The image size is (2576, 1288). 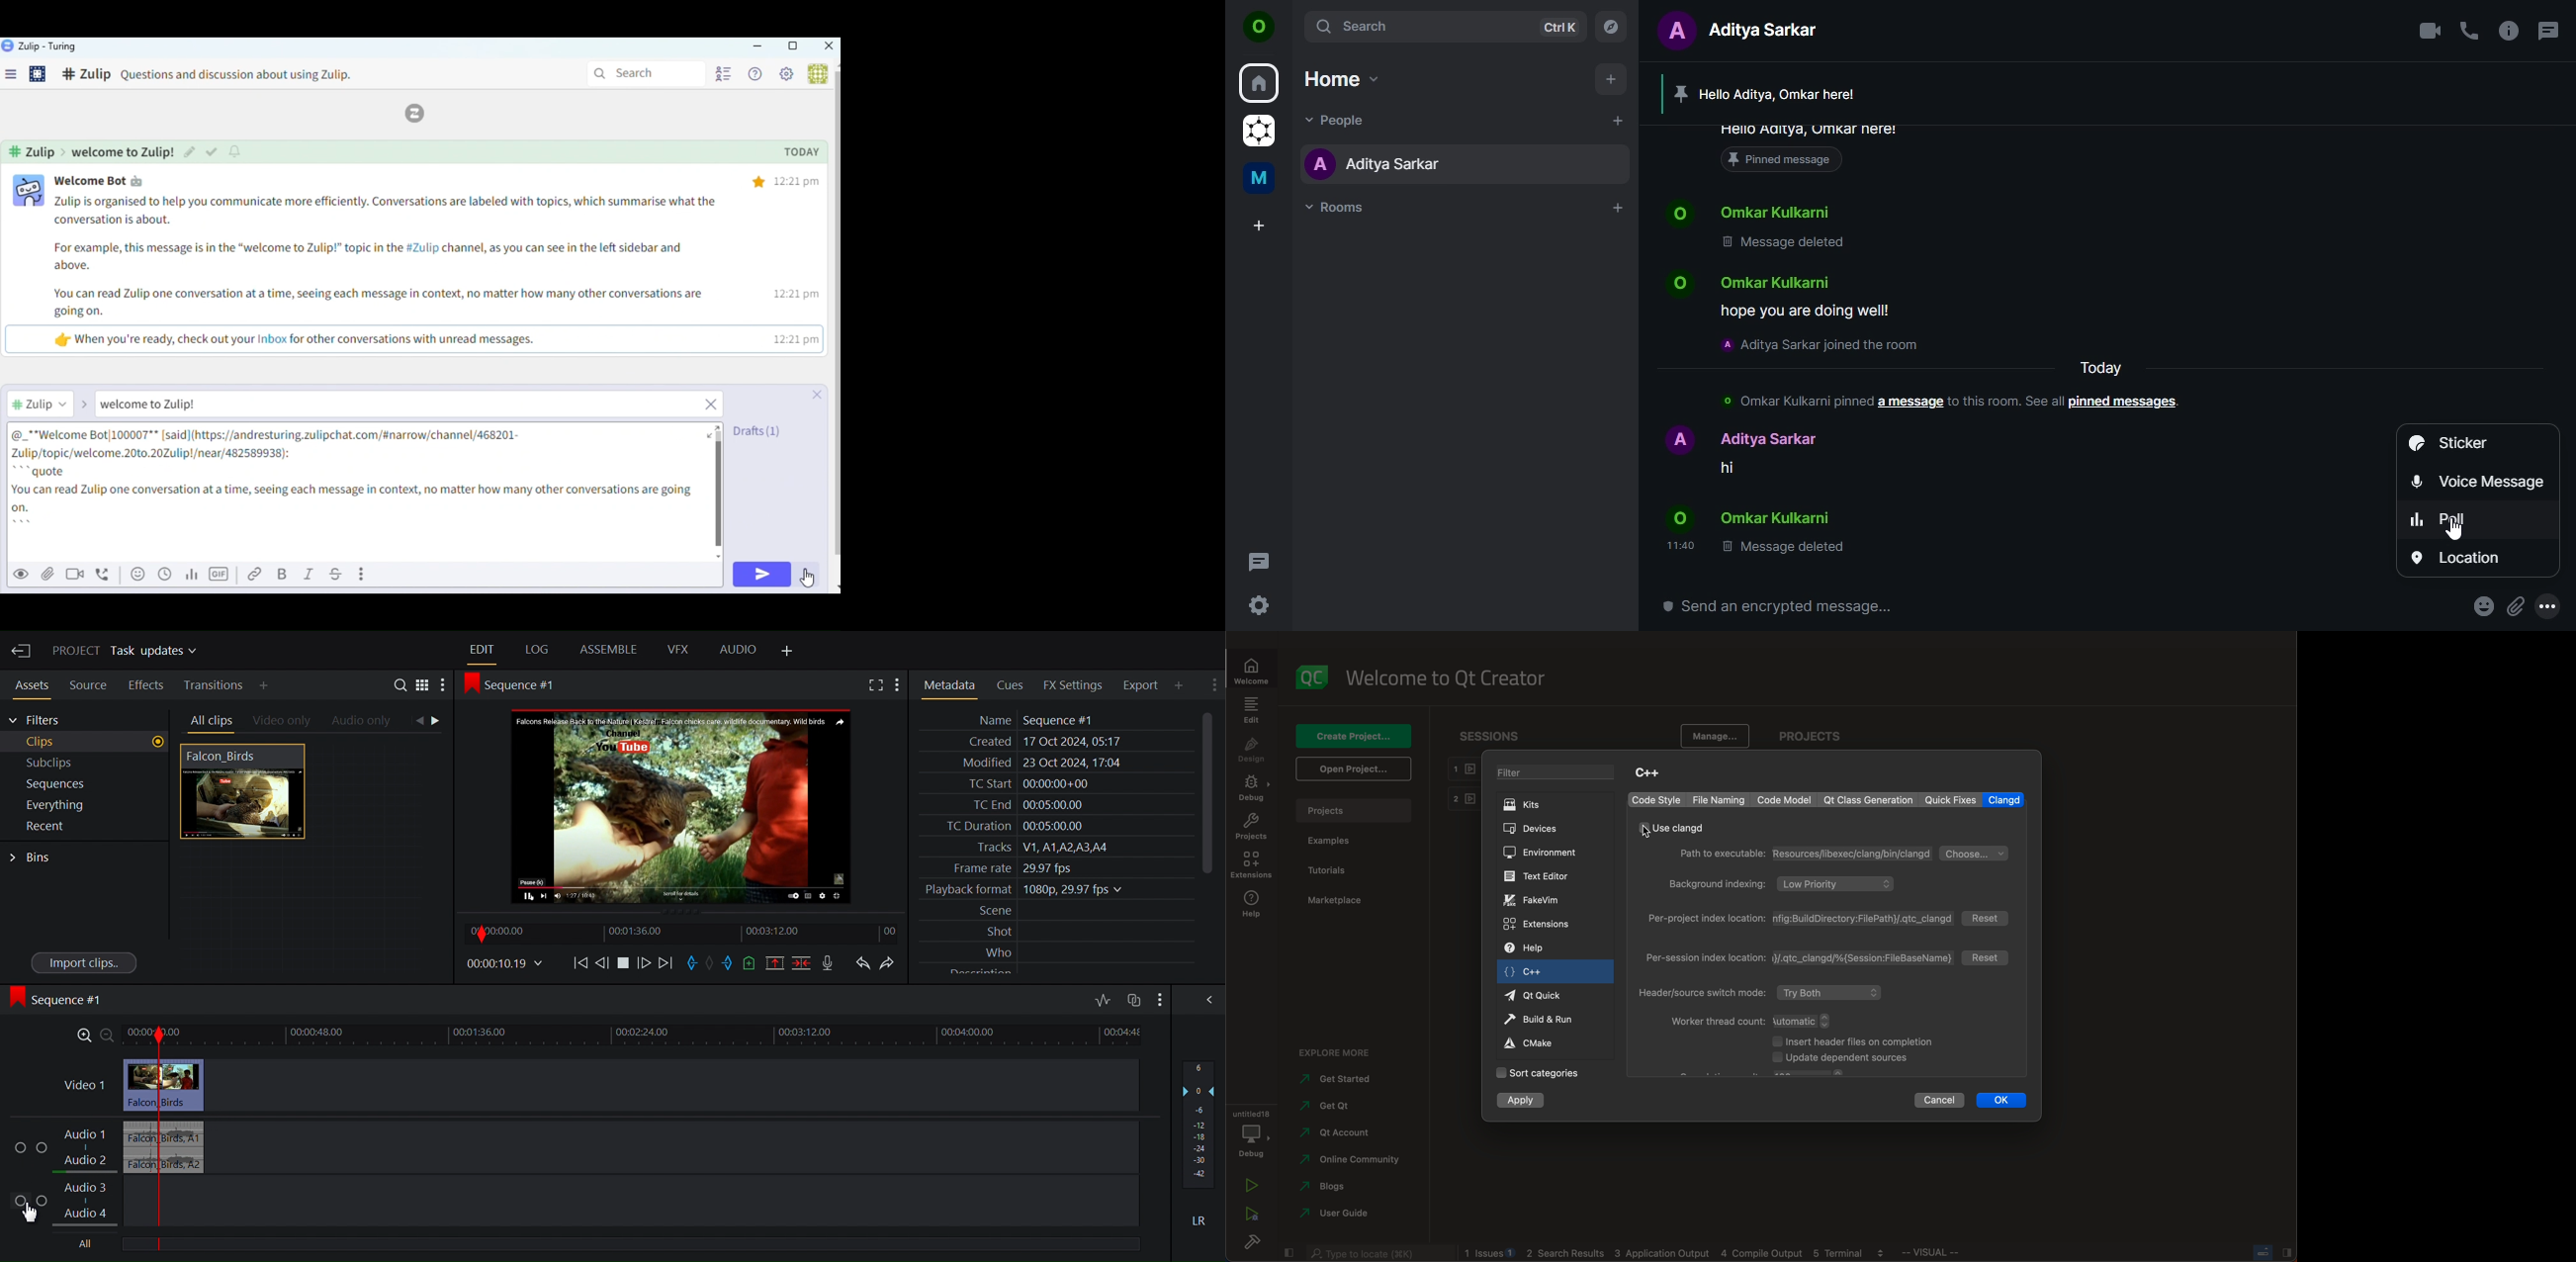 What do you see at coordinates (1348, 901) in the screenshot?
I see `marketplace` at bounding box center [1348, 901].